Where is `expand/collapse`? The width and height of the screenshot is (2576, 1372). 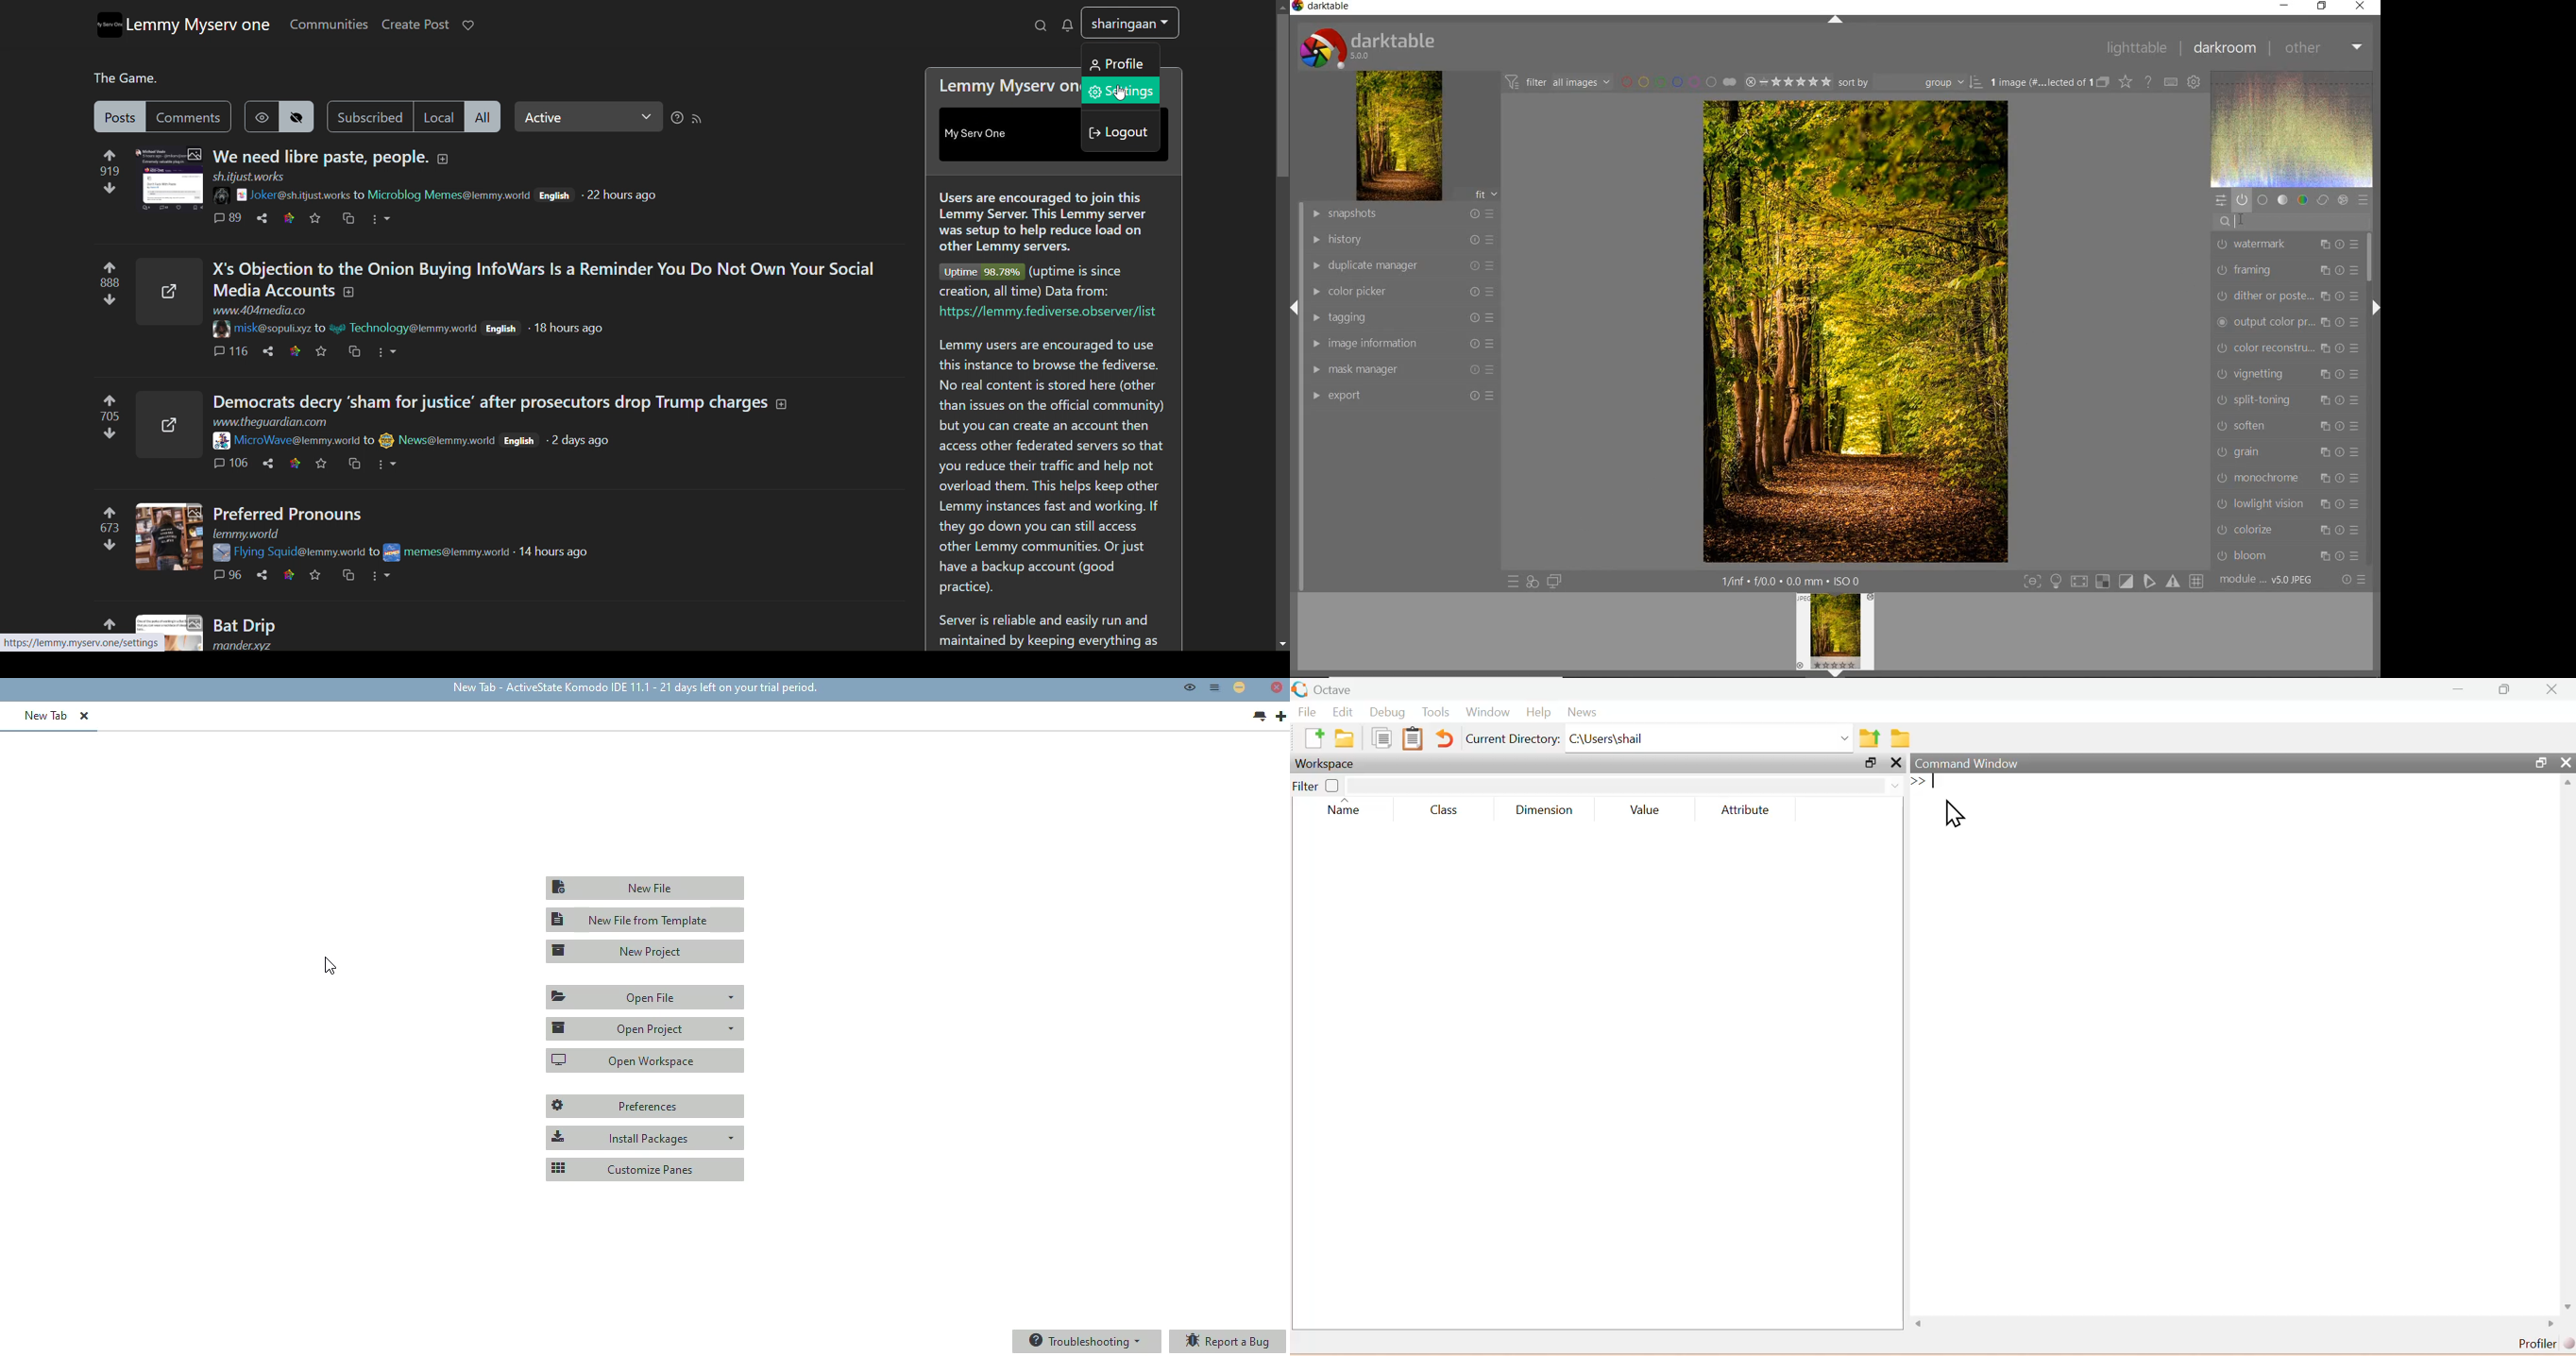 expand/collapse is located at coordinates (1833, 19).